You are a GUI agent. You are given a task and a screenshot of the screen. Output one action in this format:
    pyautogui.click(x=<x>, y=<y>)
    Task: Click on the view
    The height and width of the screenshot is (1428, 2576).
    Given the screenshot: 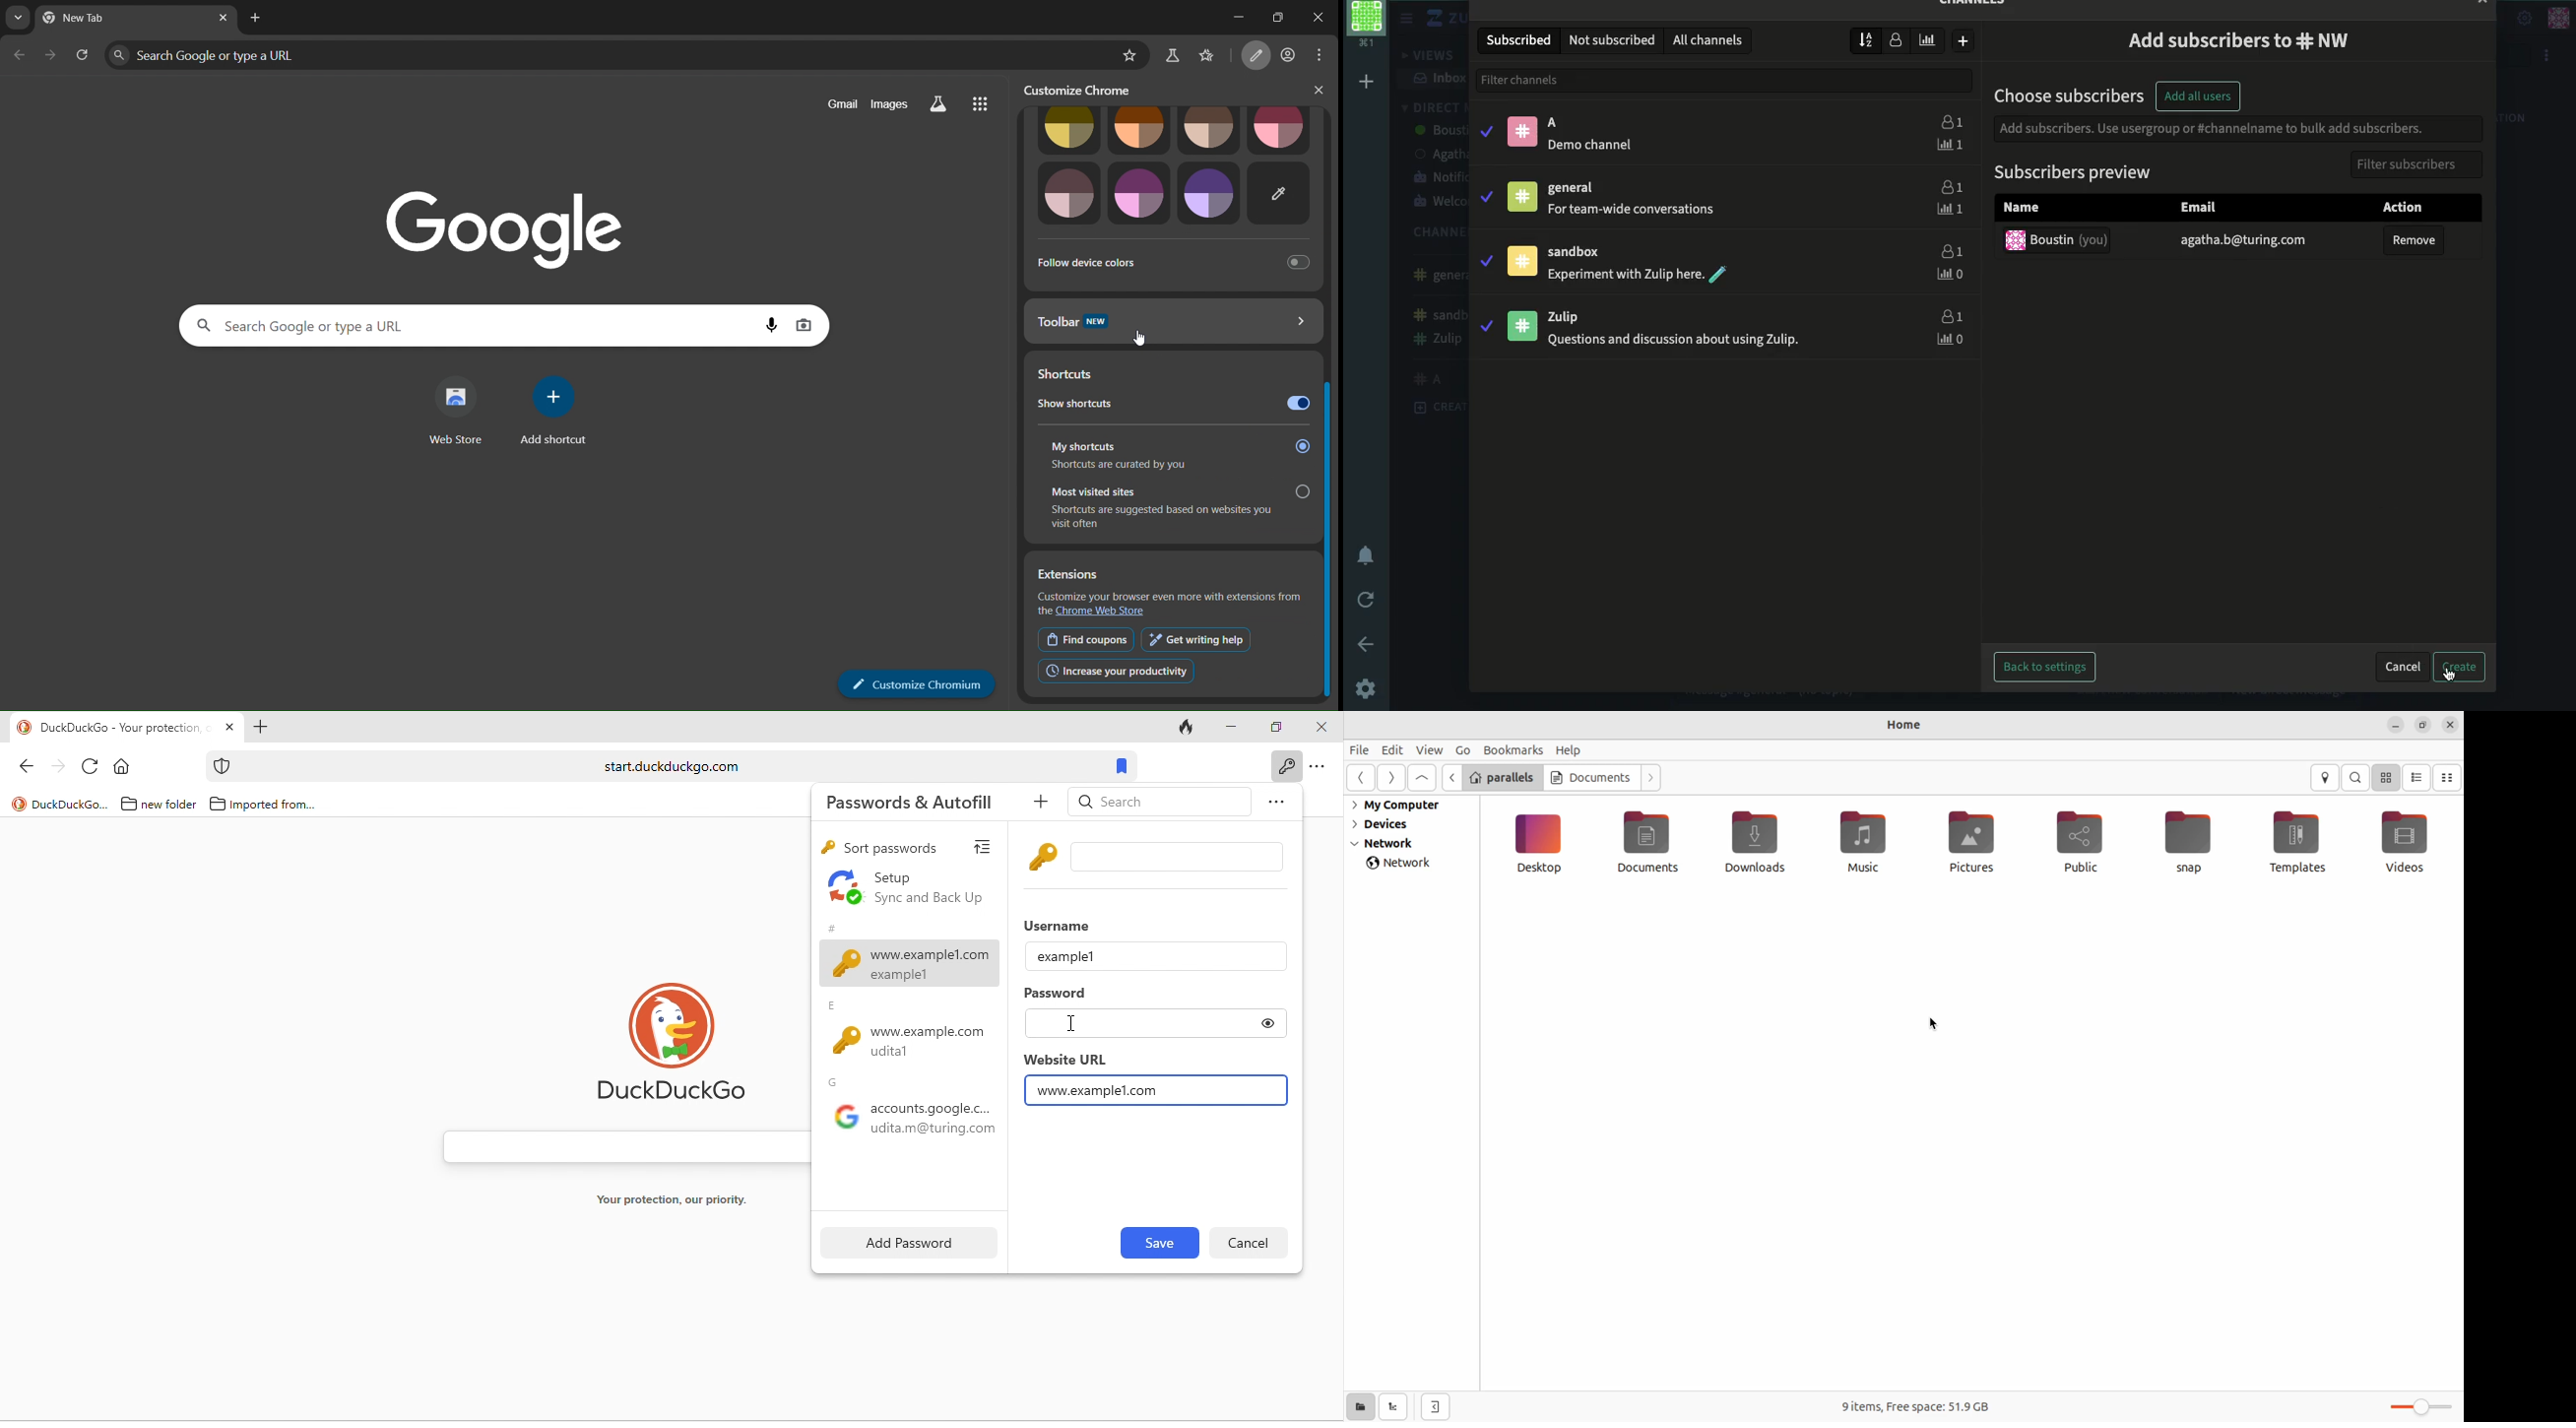 What is the action you would take?
    pyautogui.click(x=1428, y=750)
    